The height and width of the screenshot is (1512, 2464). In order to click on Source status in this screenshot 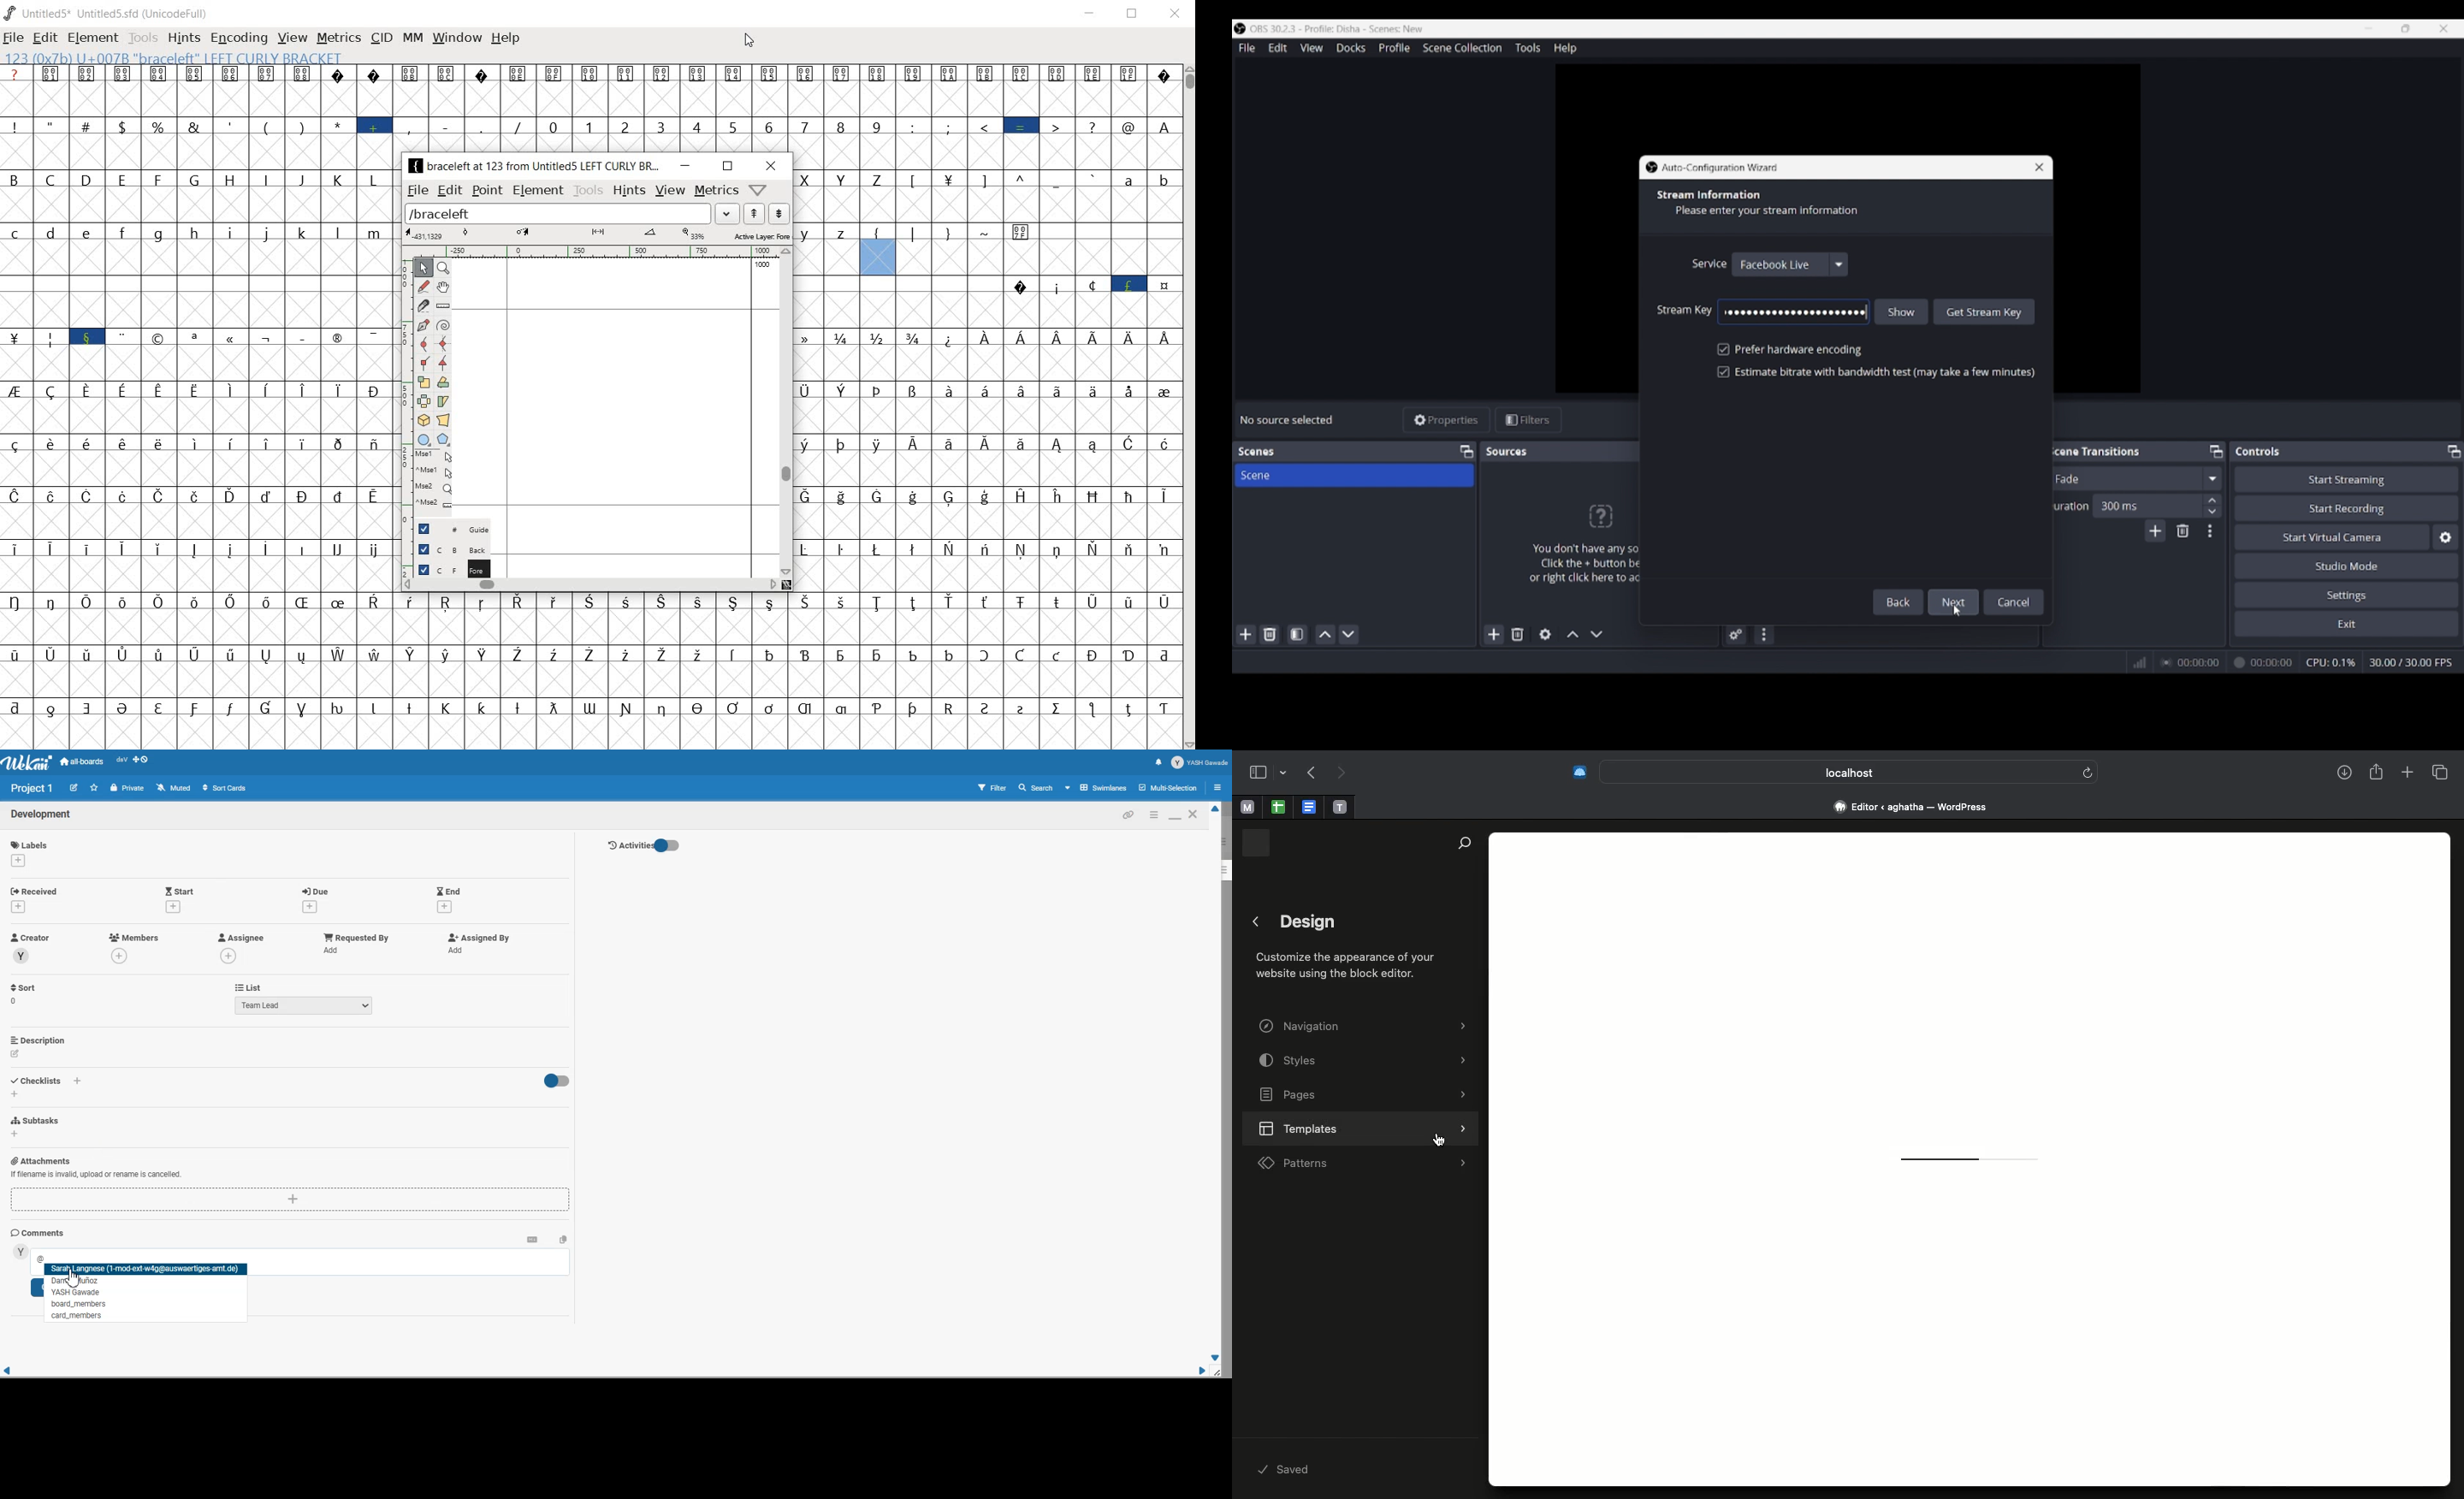, I will do `click(1288, 420)`.